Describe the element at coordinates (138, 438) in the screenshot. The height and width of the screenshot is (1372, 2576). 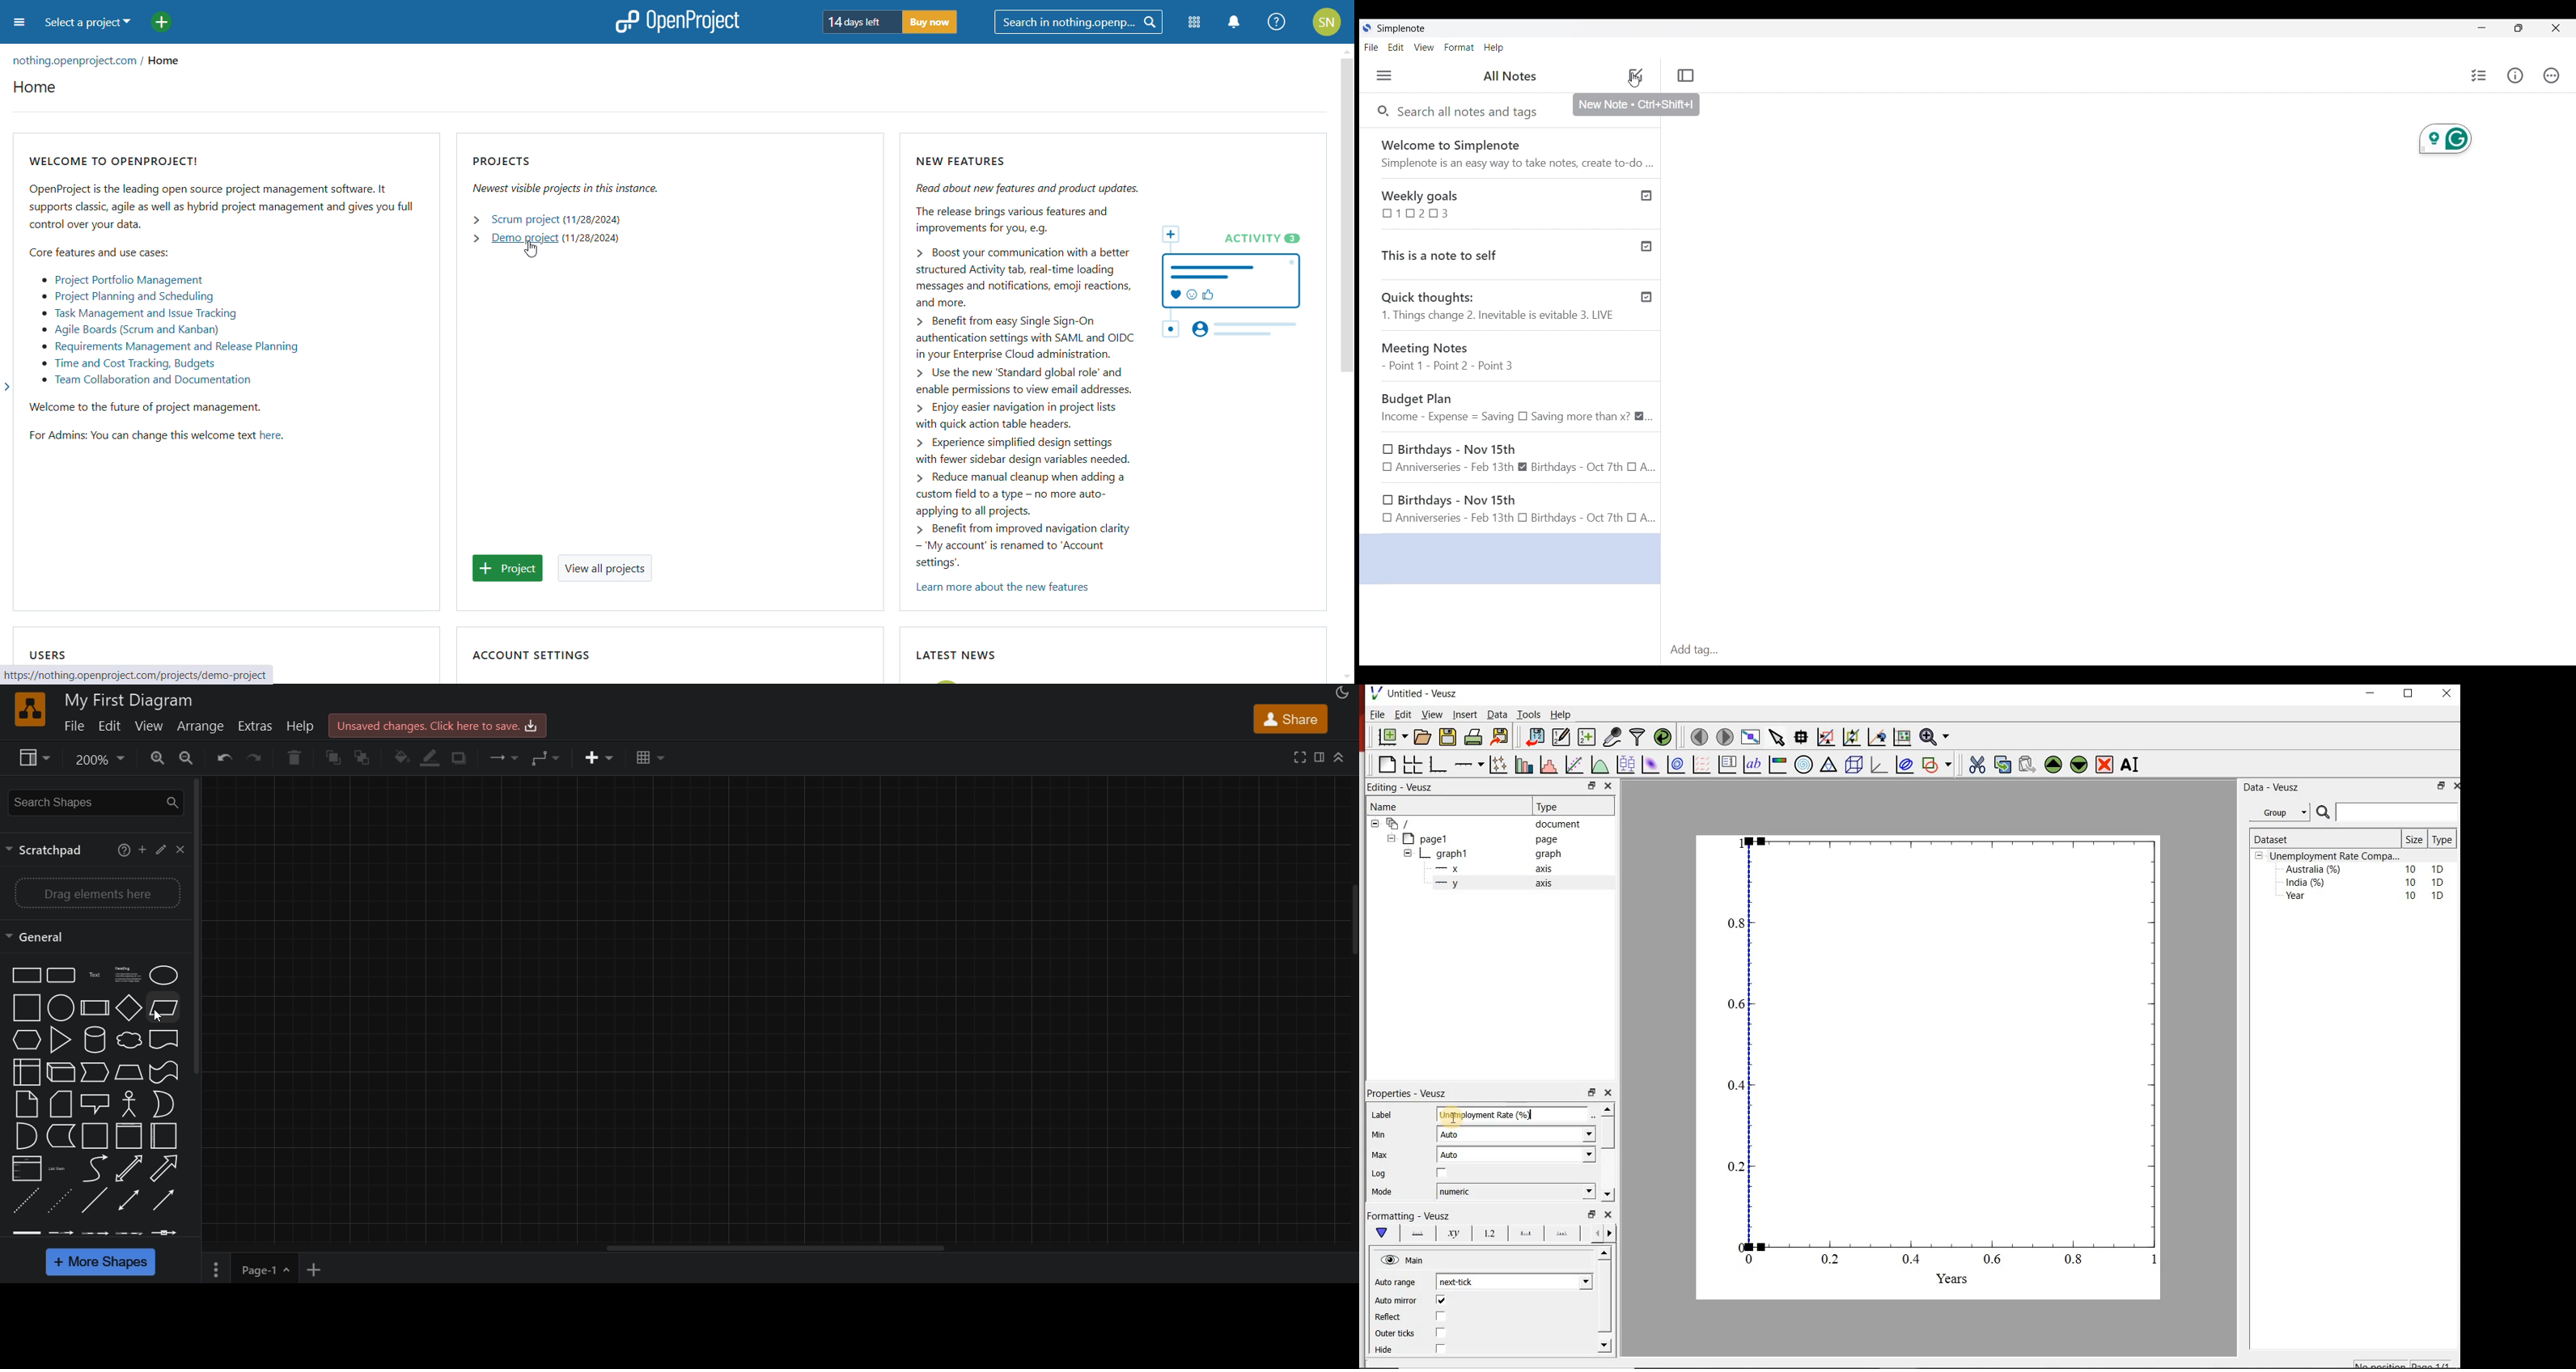
I see `For Admins: You can change this welcome text` at that location.